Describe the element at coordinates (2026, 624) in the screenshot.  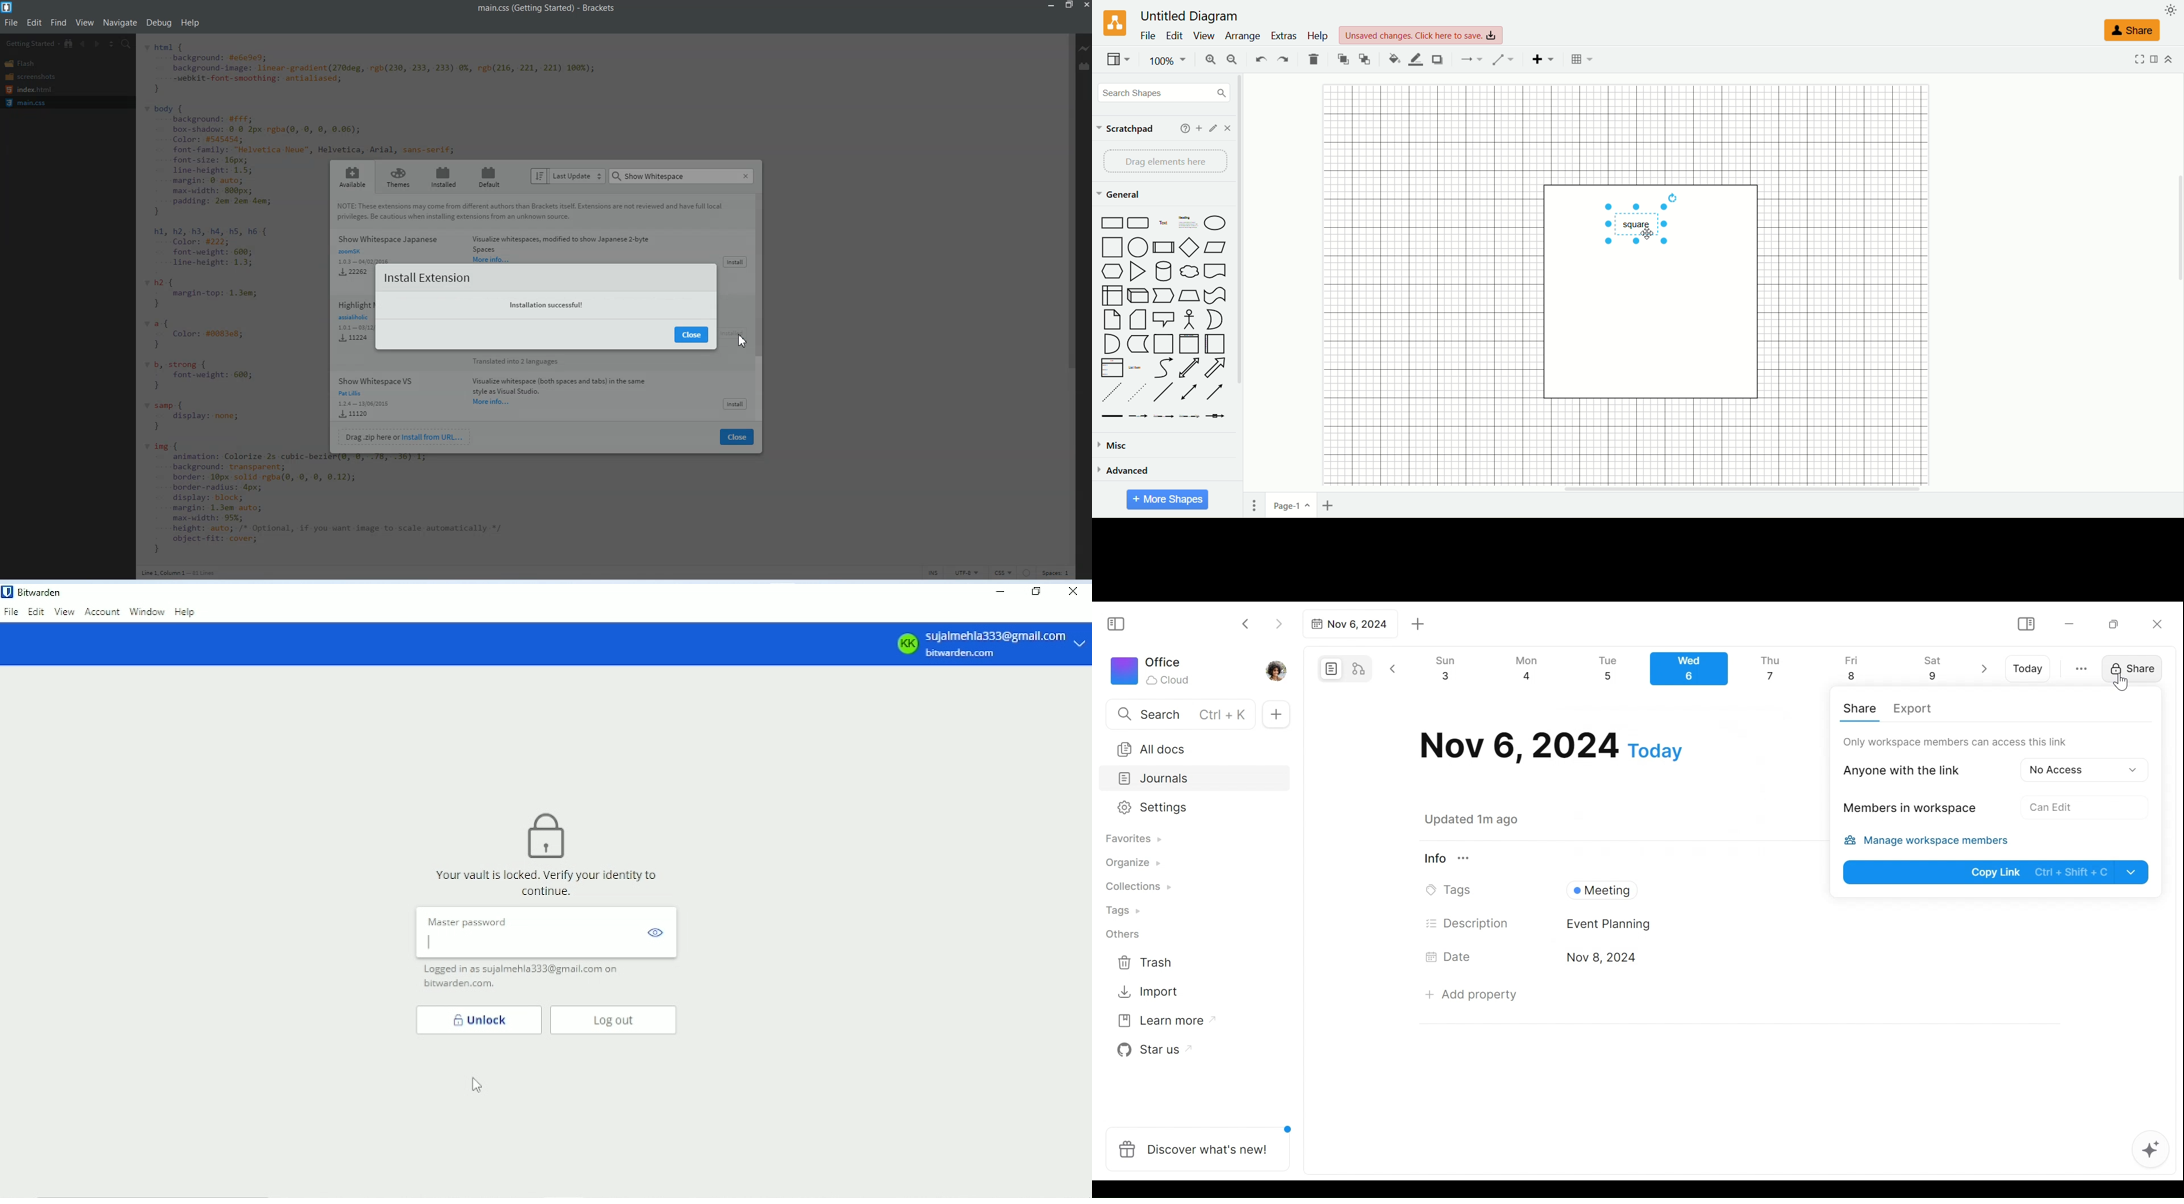
I see `Show/Hide Sidebar` at that location.